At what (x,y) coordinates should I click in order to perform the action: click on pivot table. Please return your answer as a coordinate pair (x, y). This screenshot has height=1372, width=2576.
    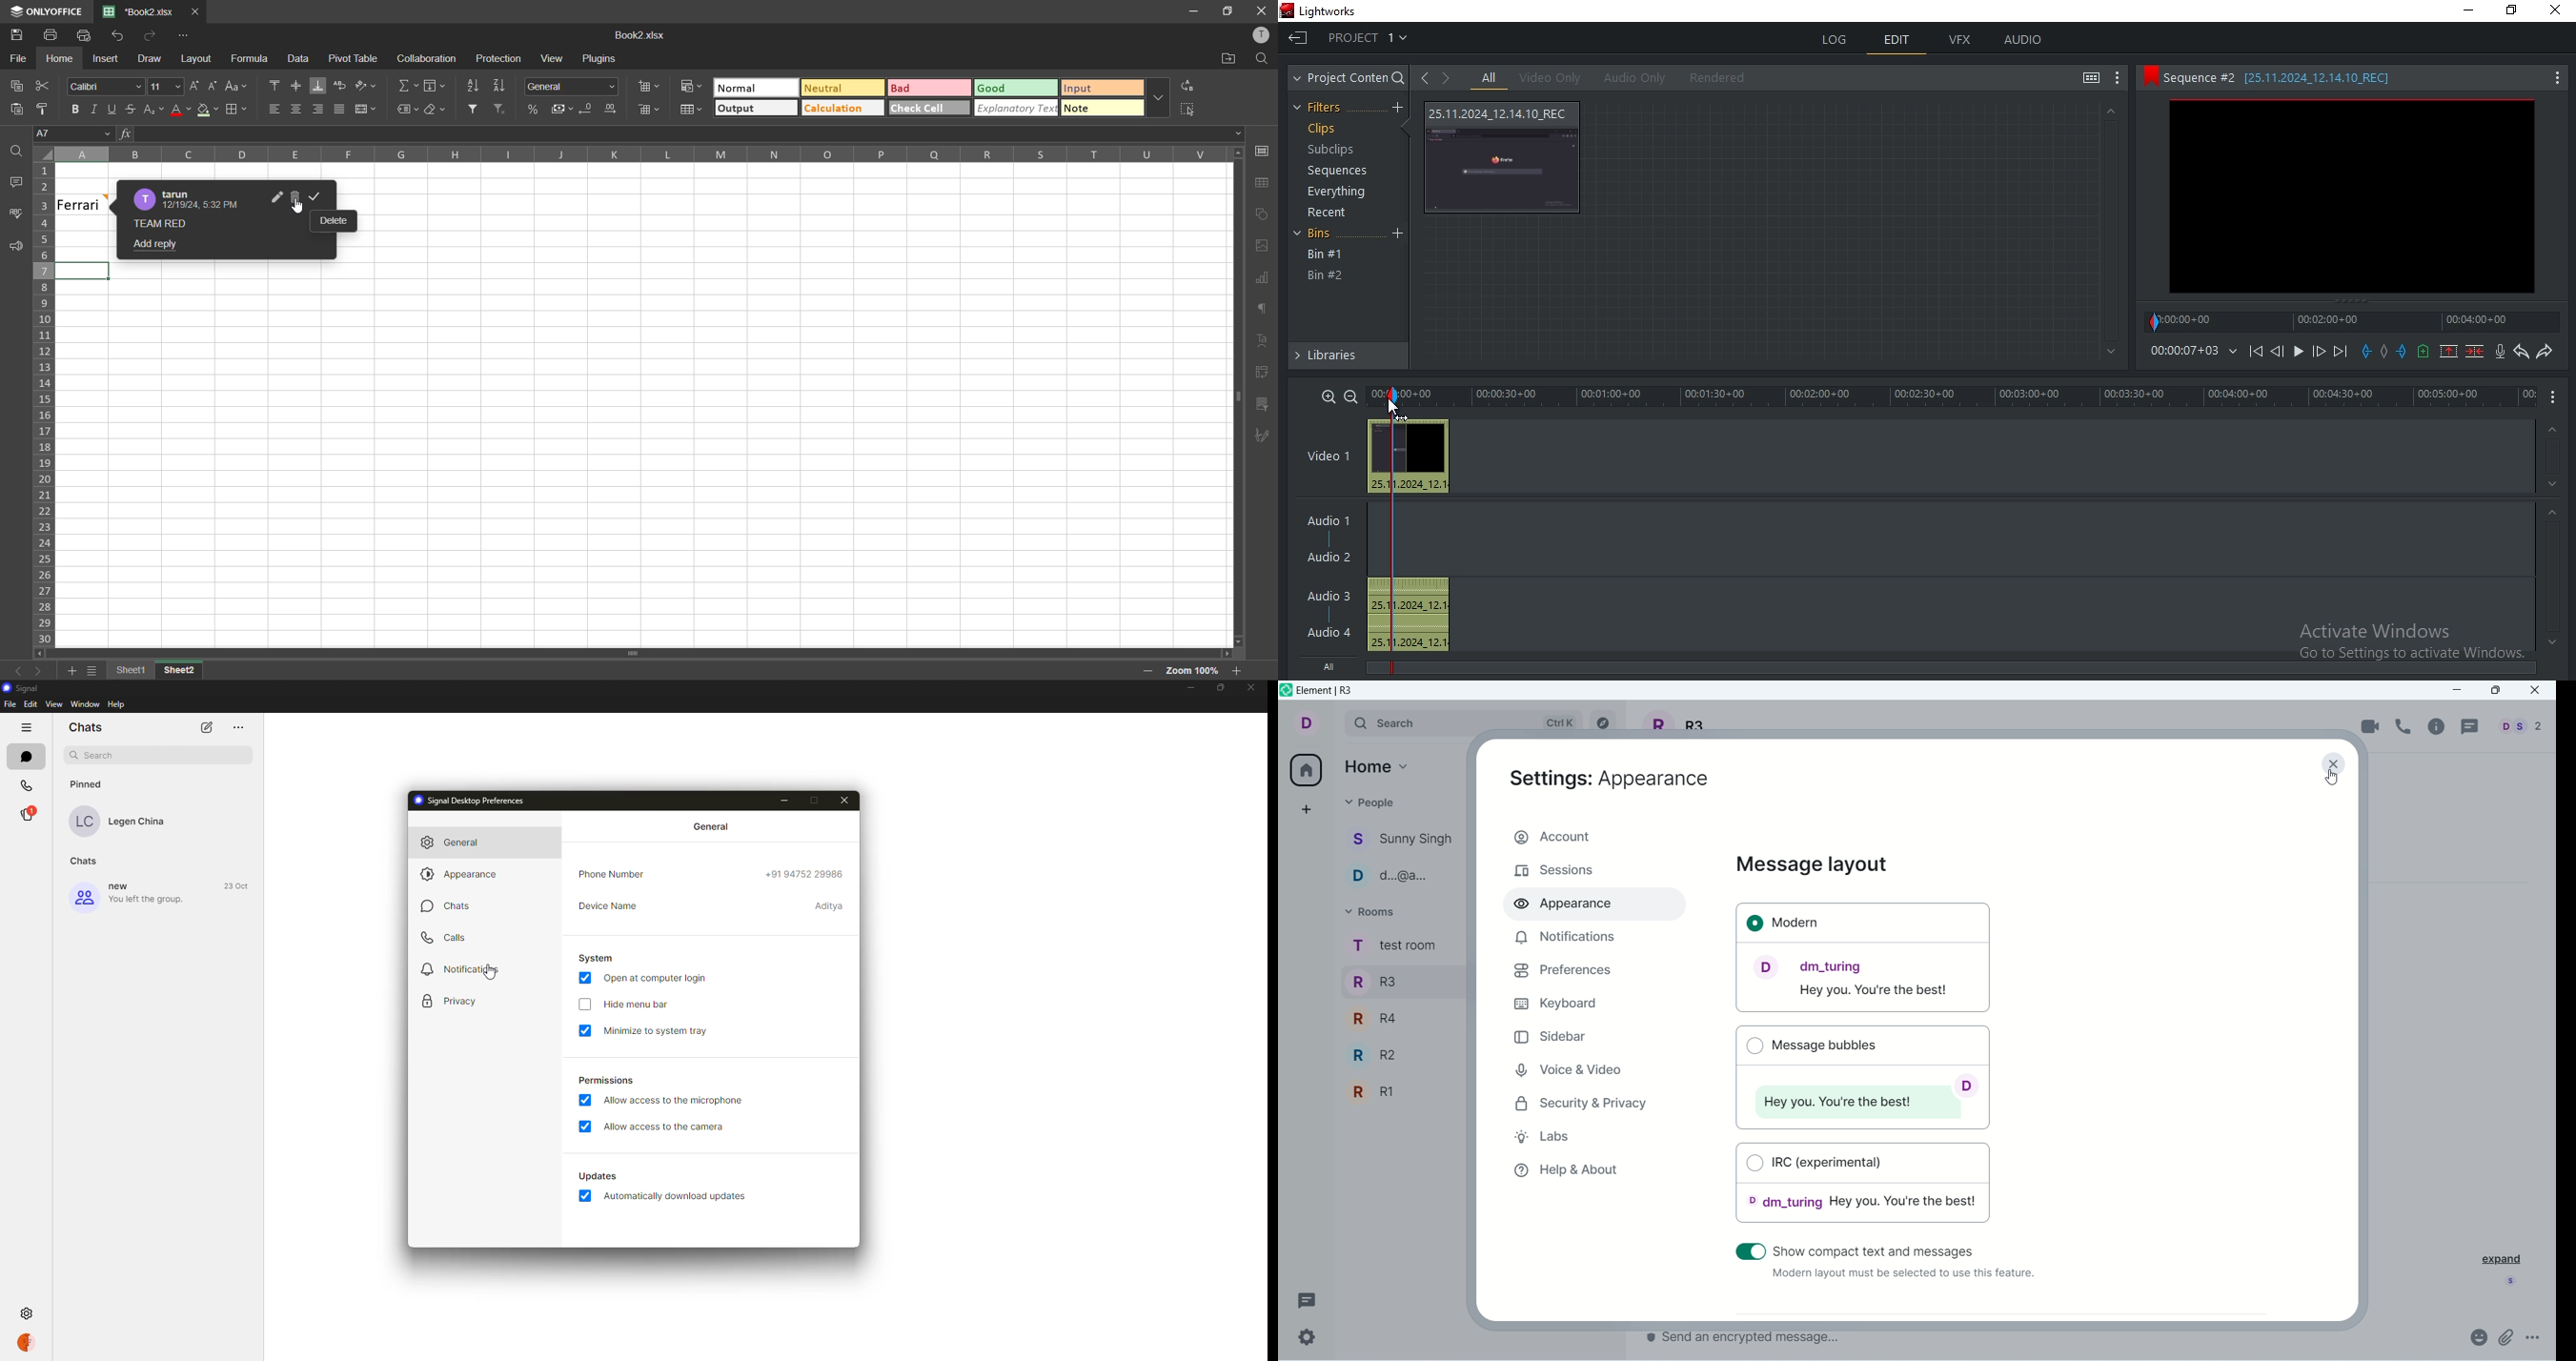
    Looking at the image, I should click on (354, 59).